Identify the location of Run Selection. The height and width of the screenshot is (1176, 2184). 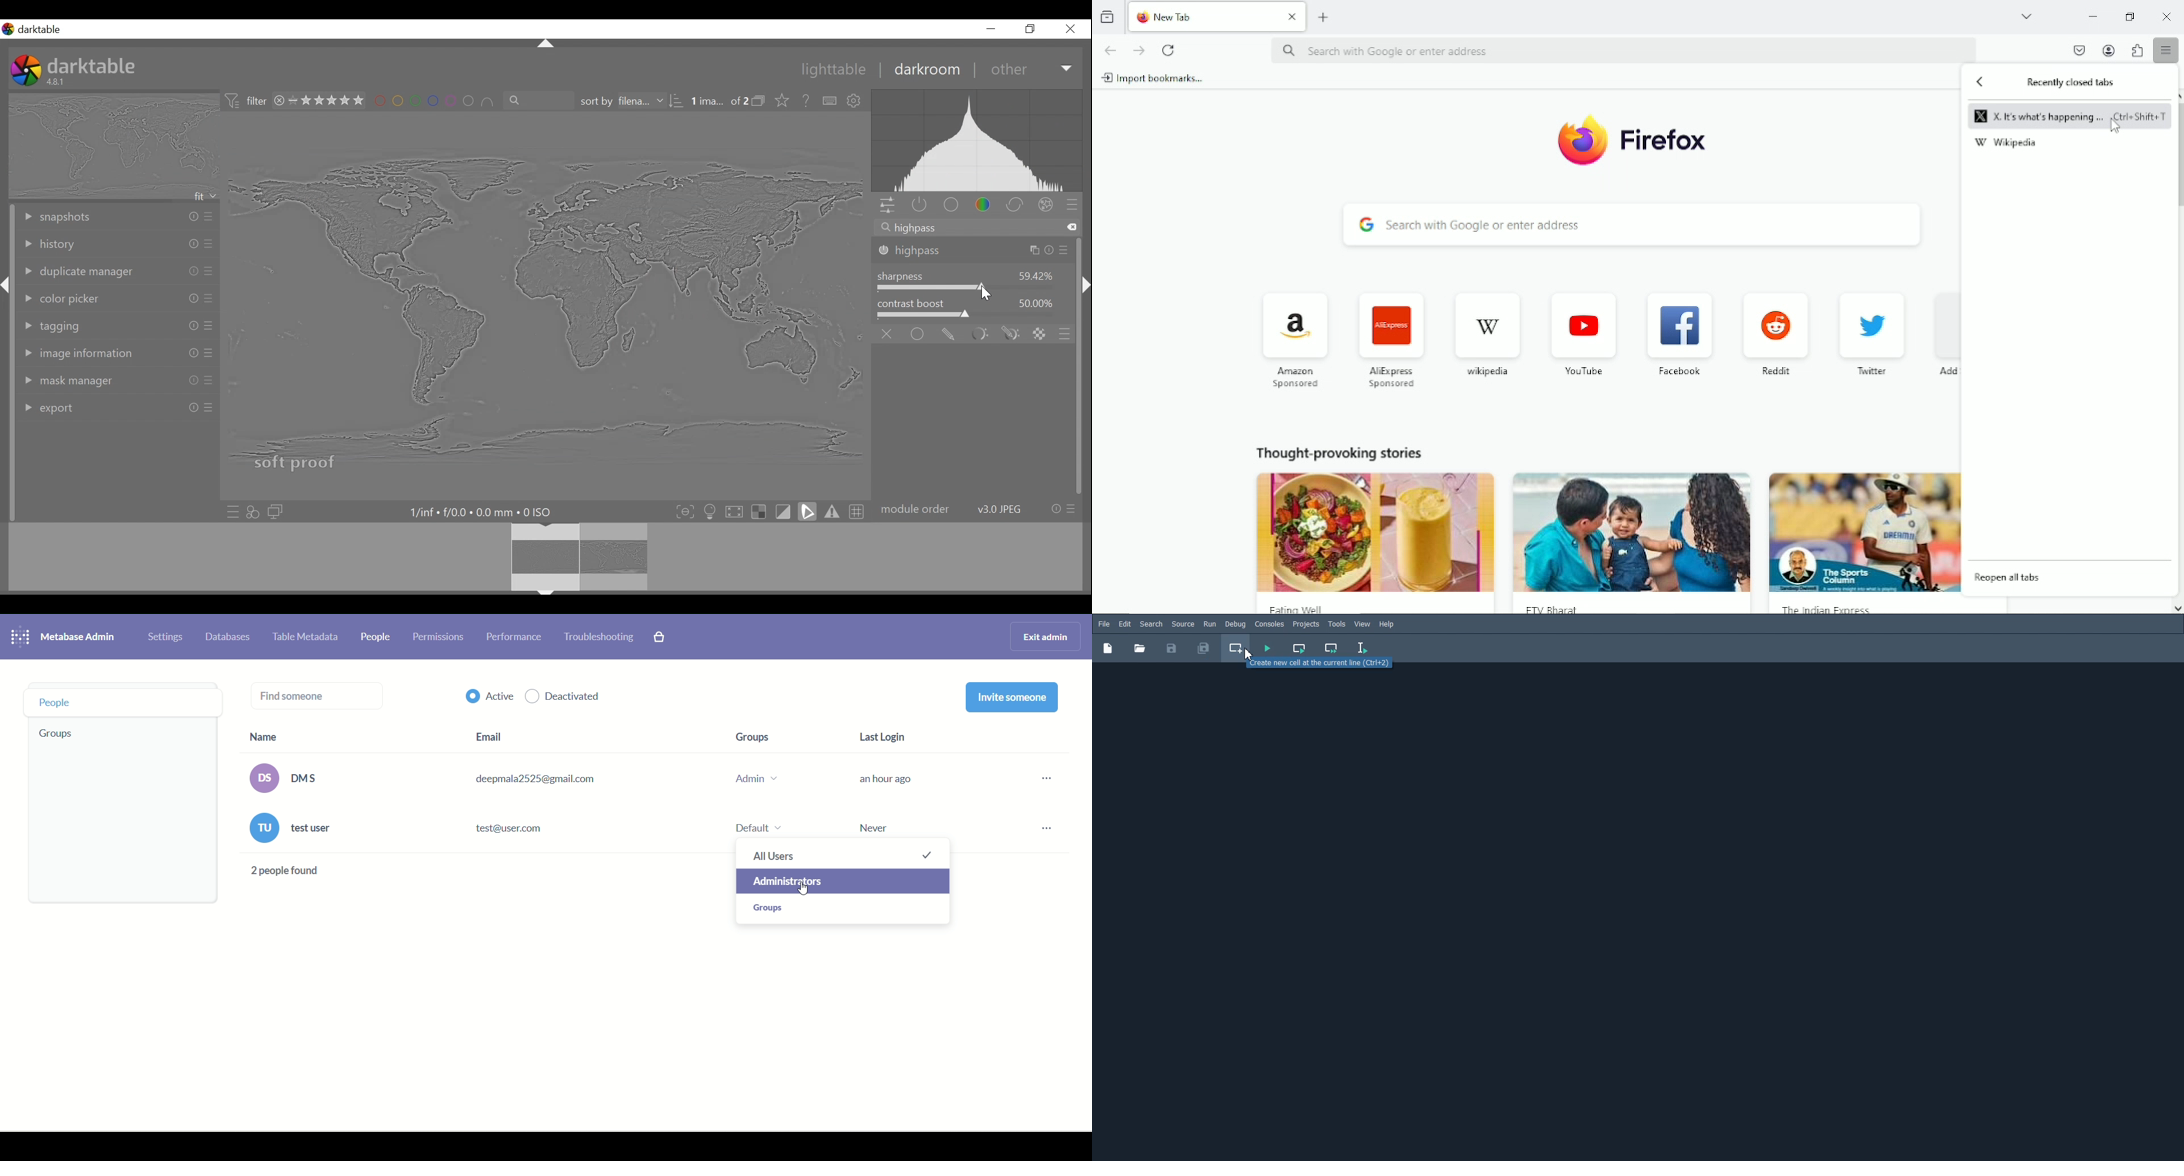
(1363, 648).